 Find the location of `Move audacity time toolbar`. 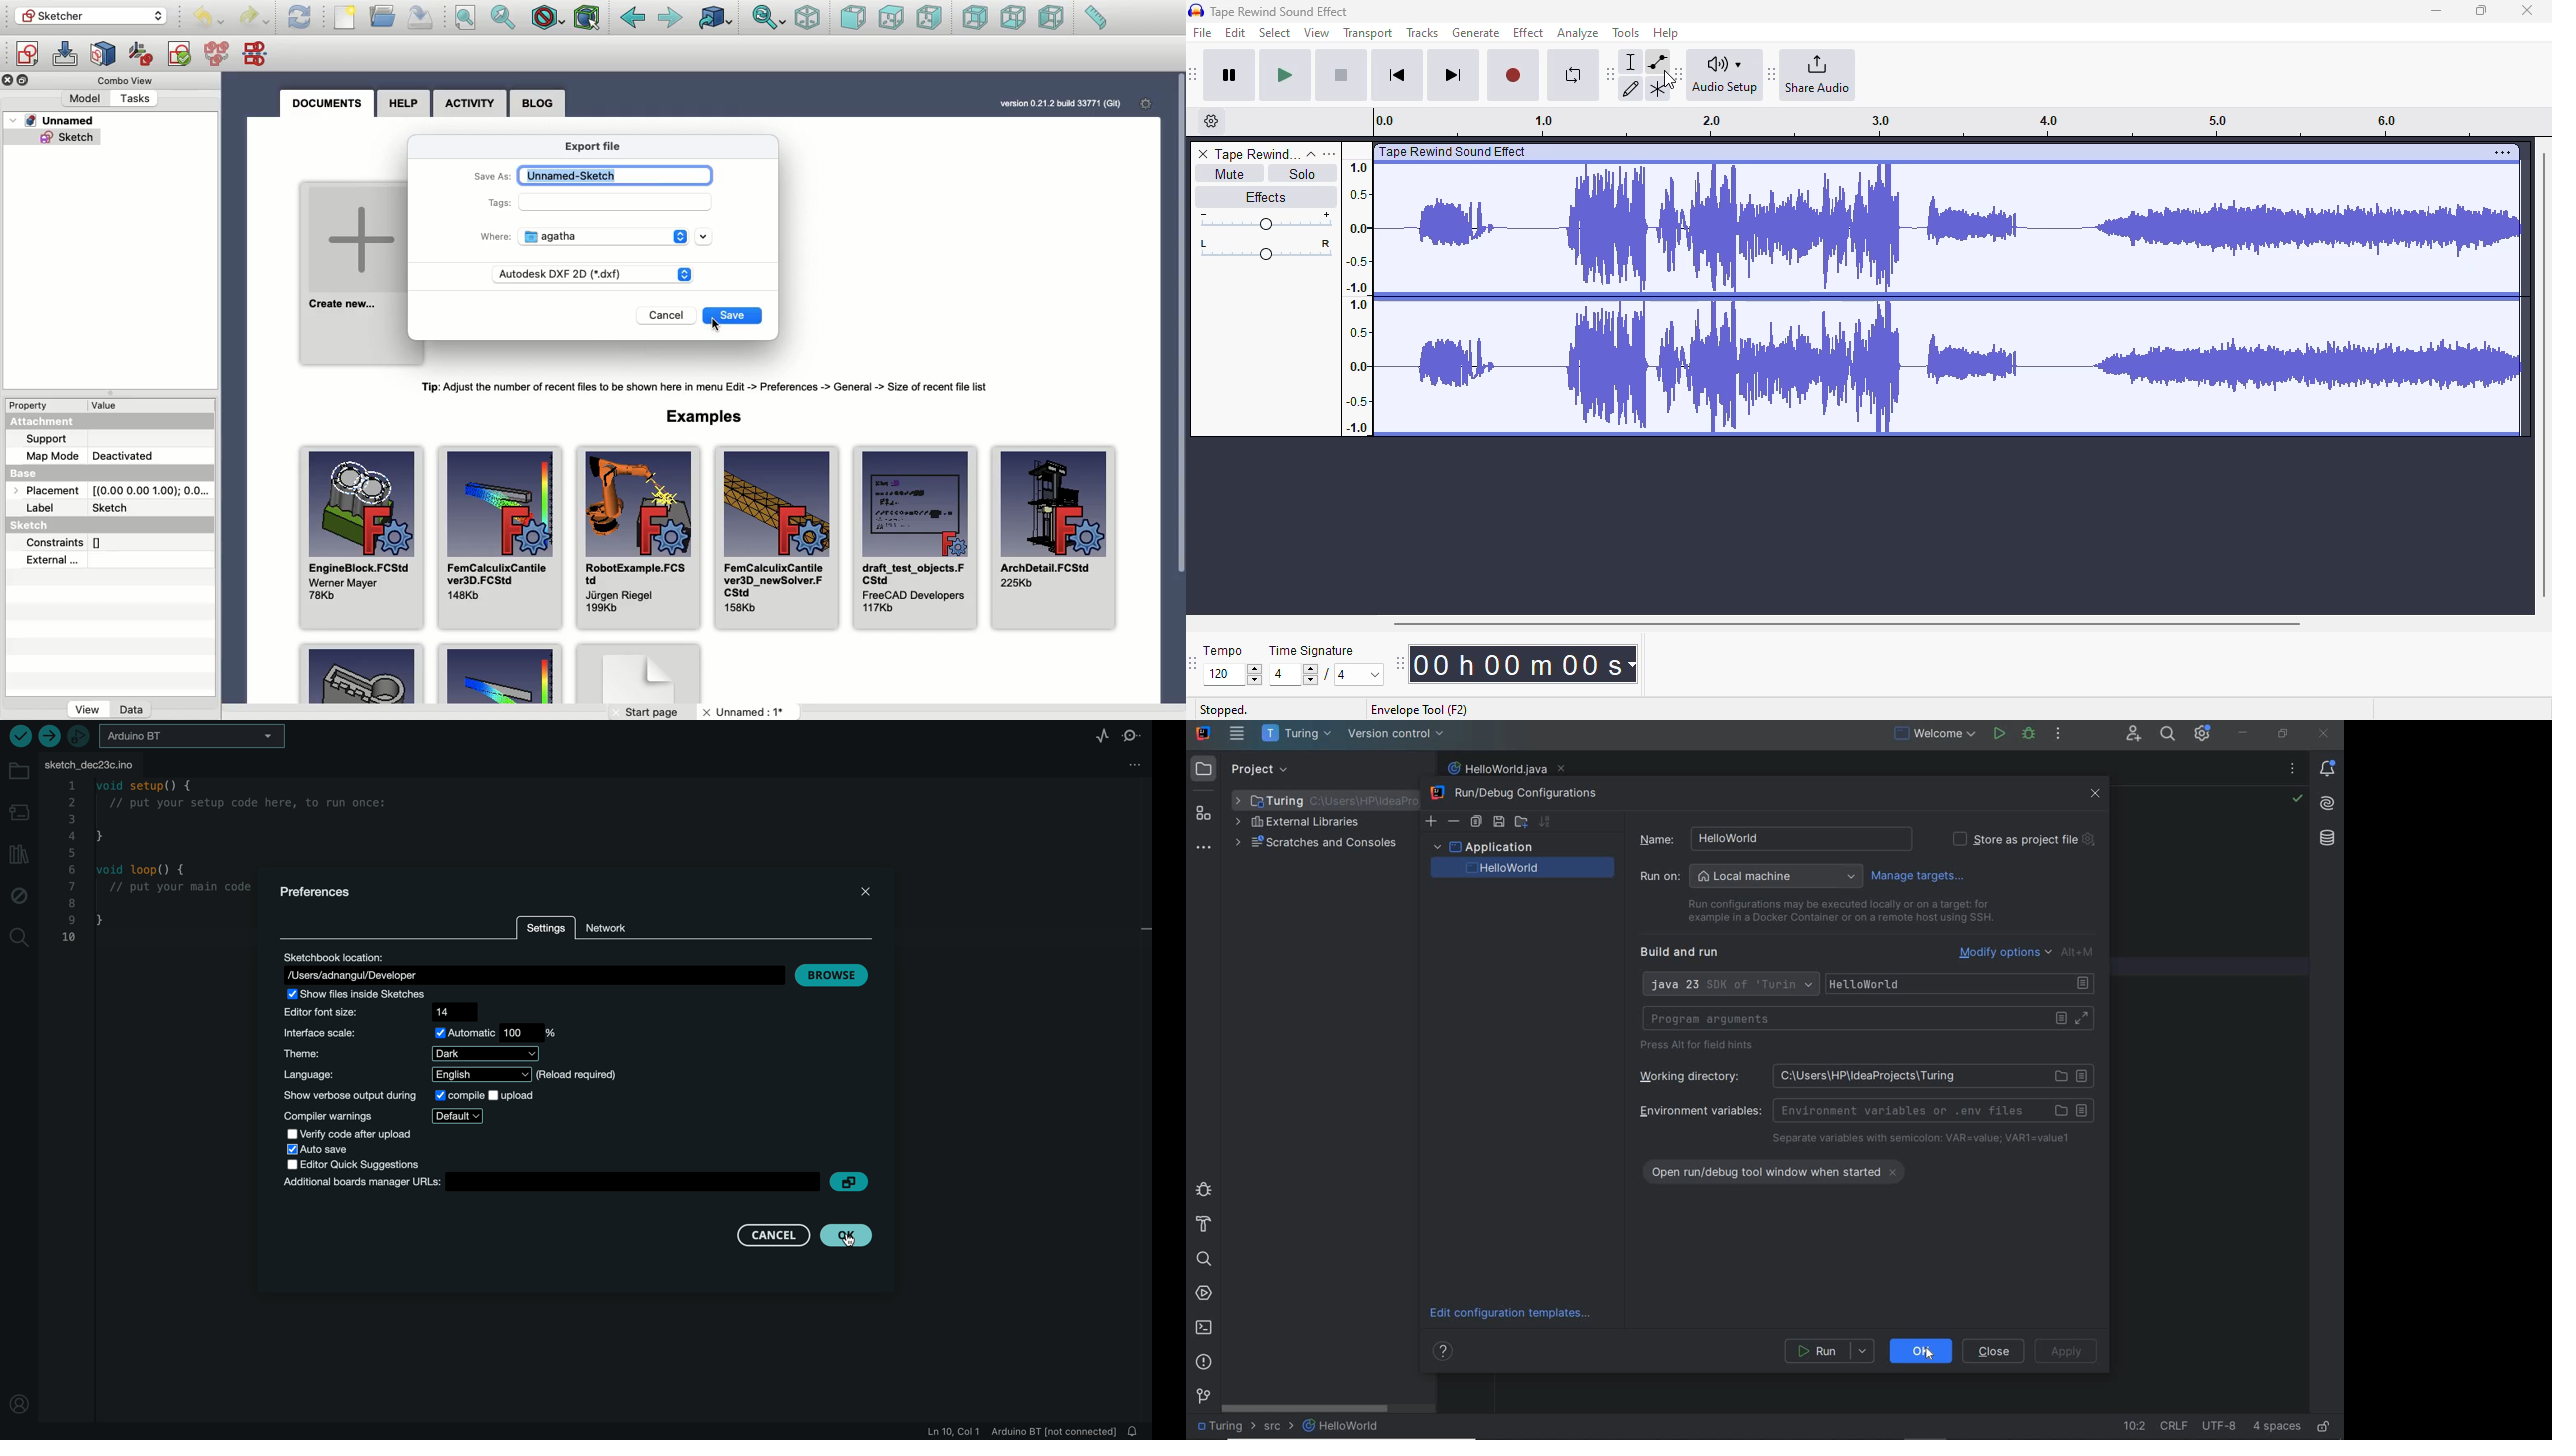

Move audacity time toolbar is located at coordinates (1399, 663).